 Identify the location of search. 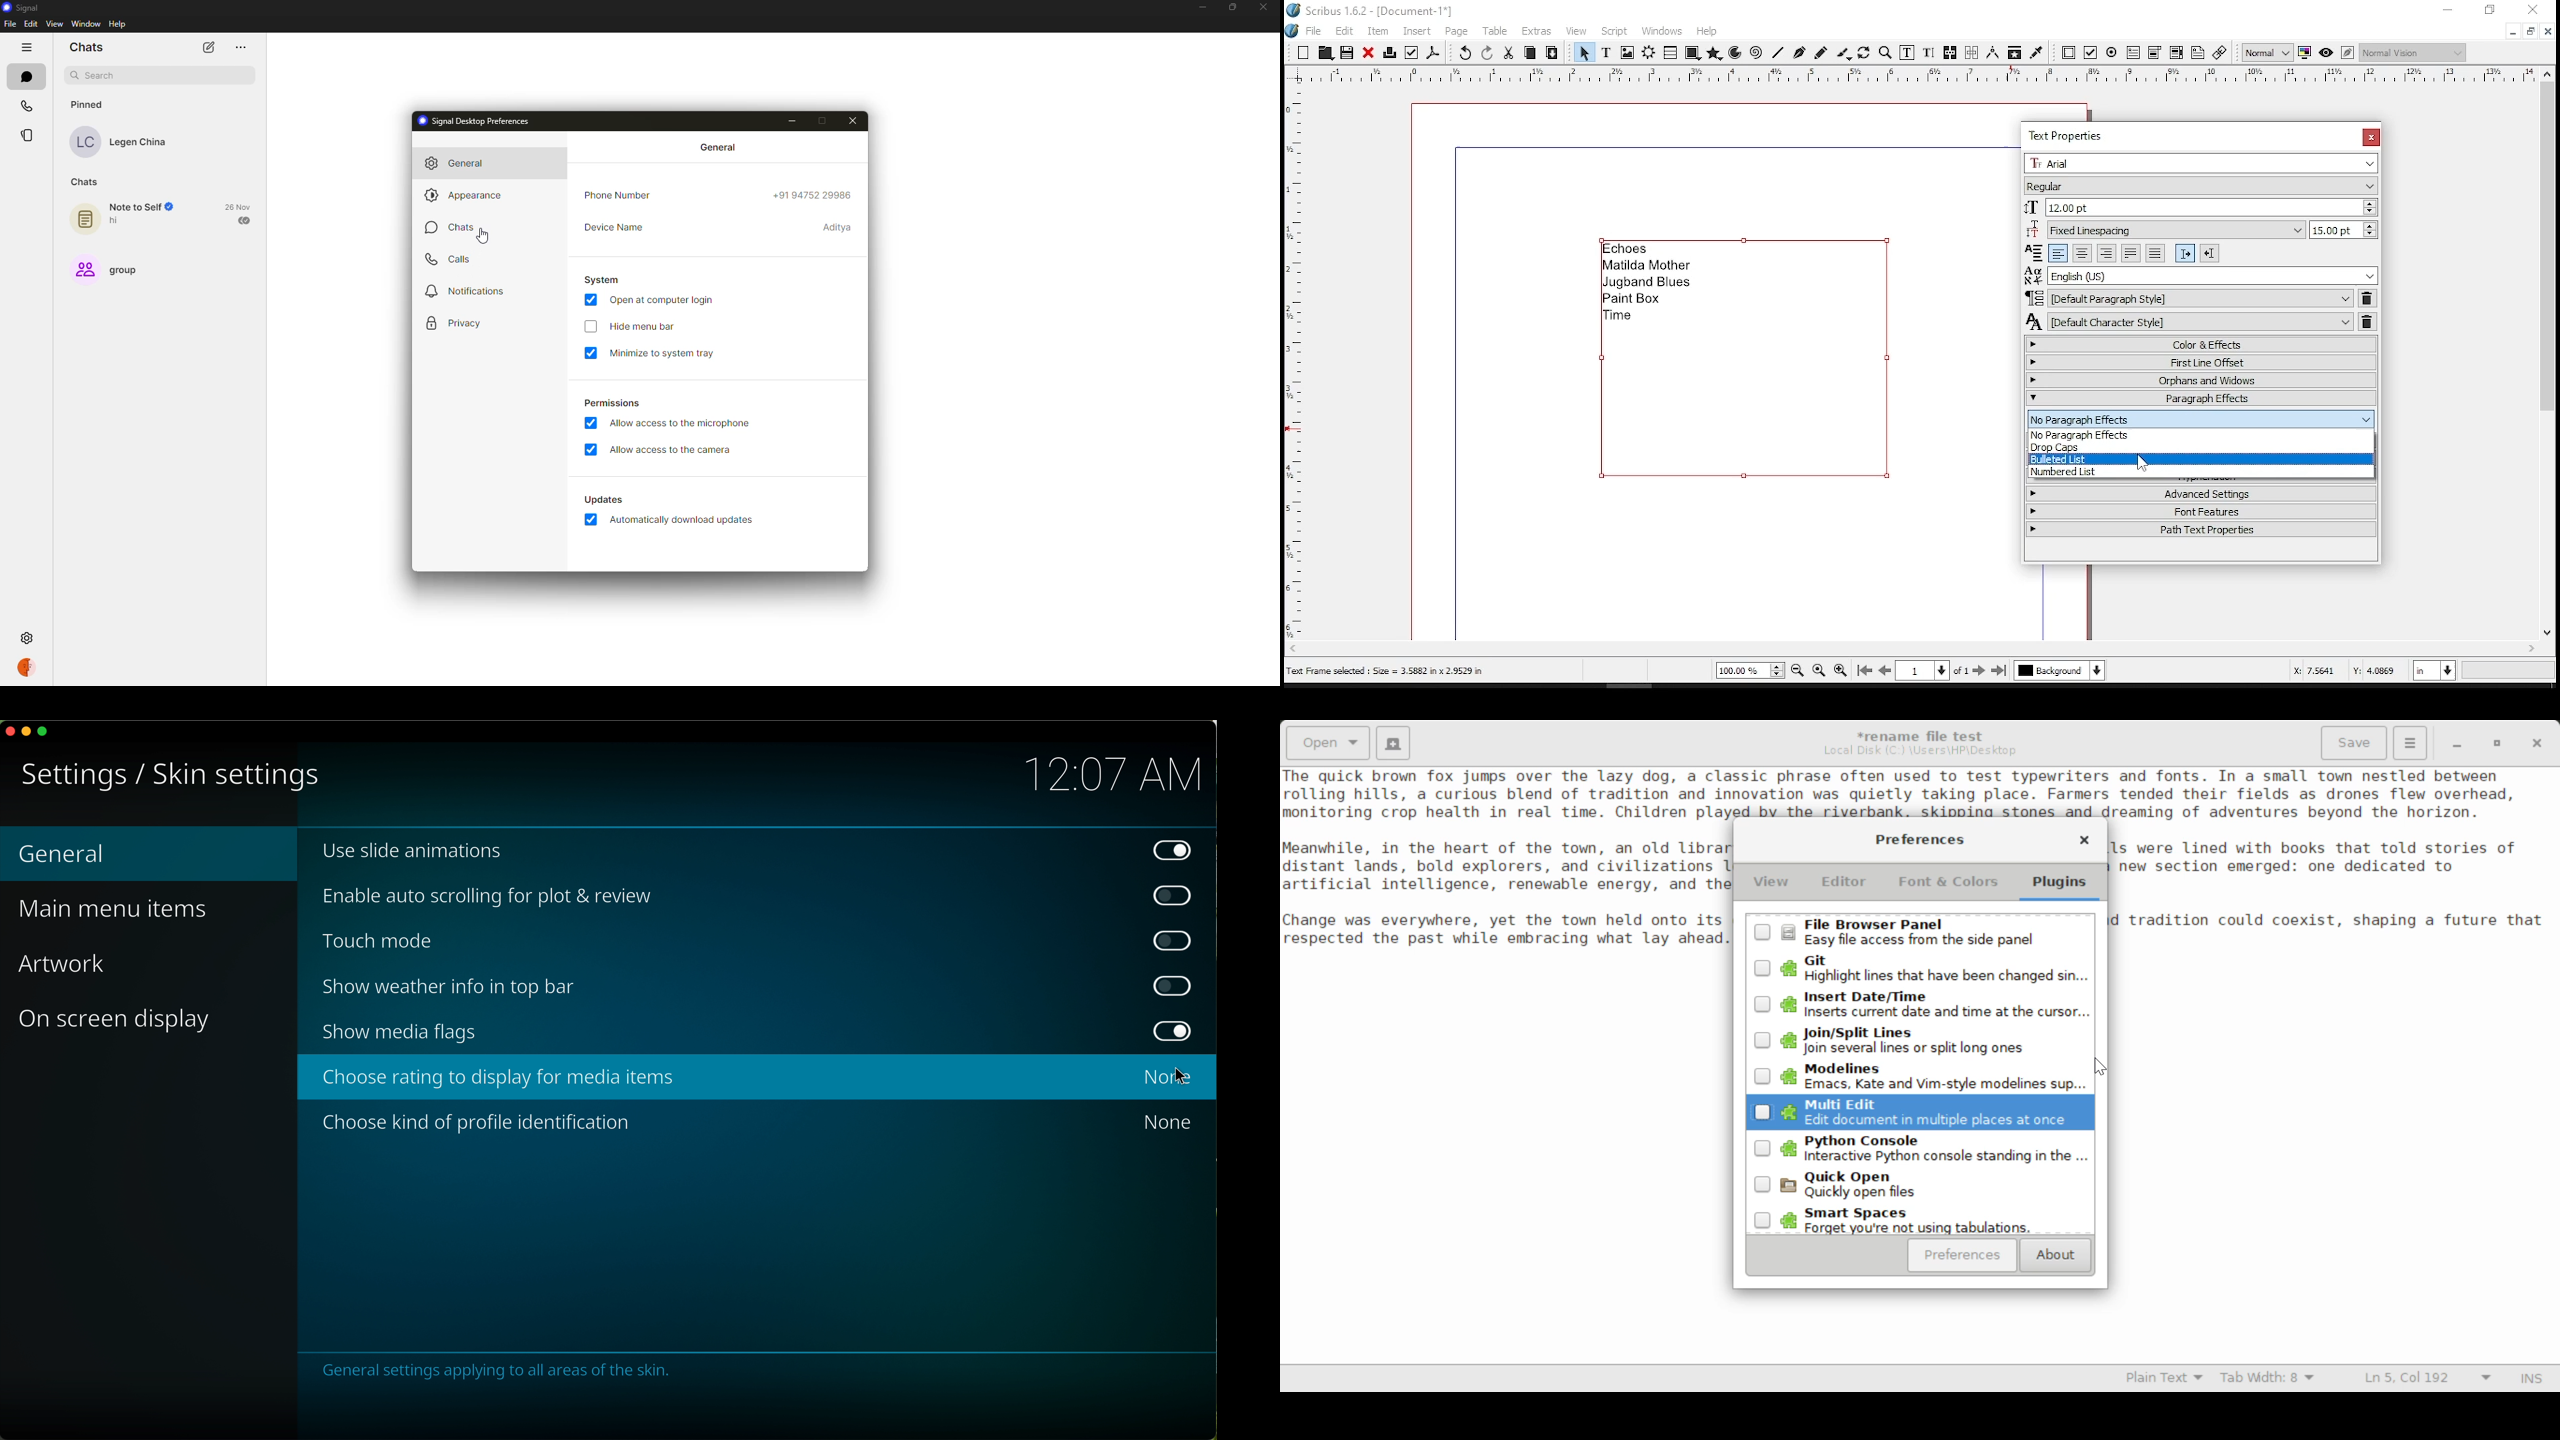
(157, 75).